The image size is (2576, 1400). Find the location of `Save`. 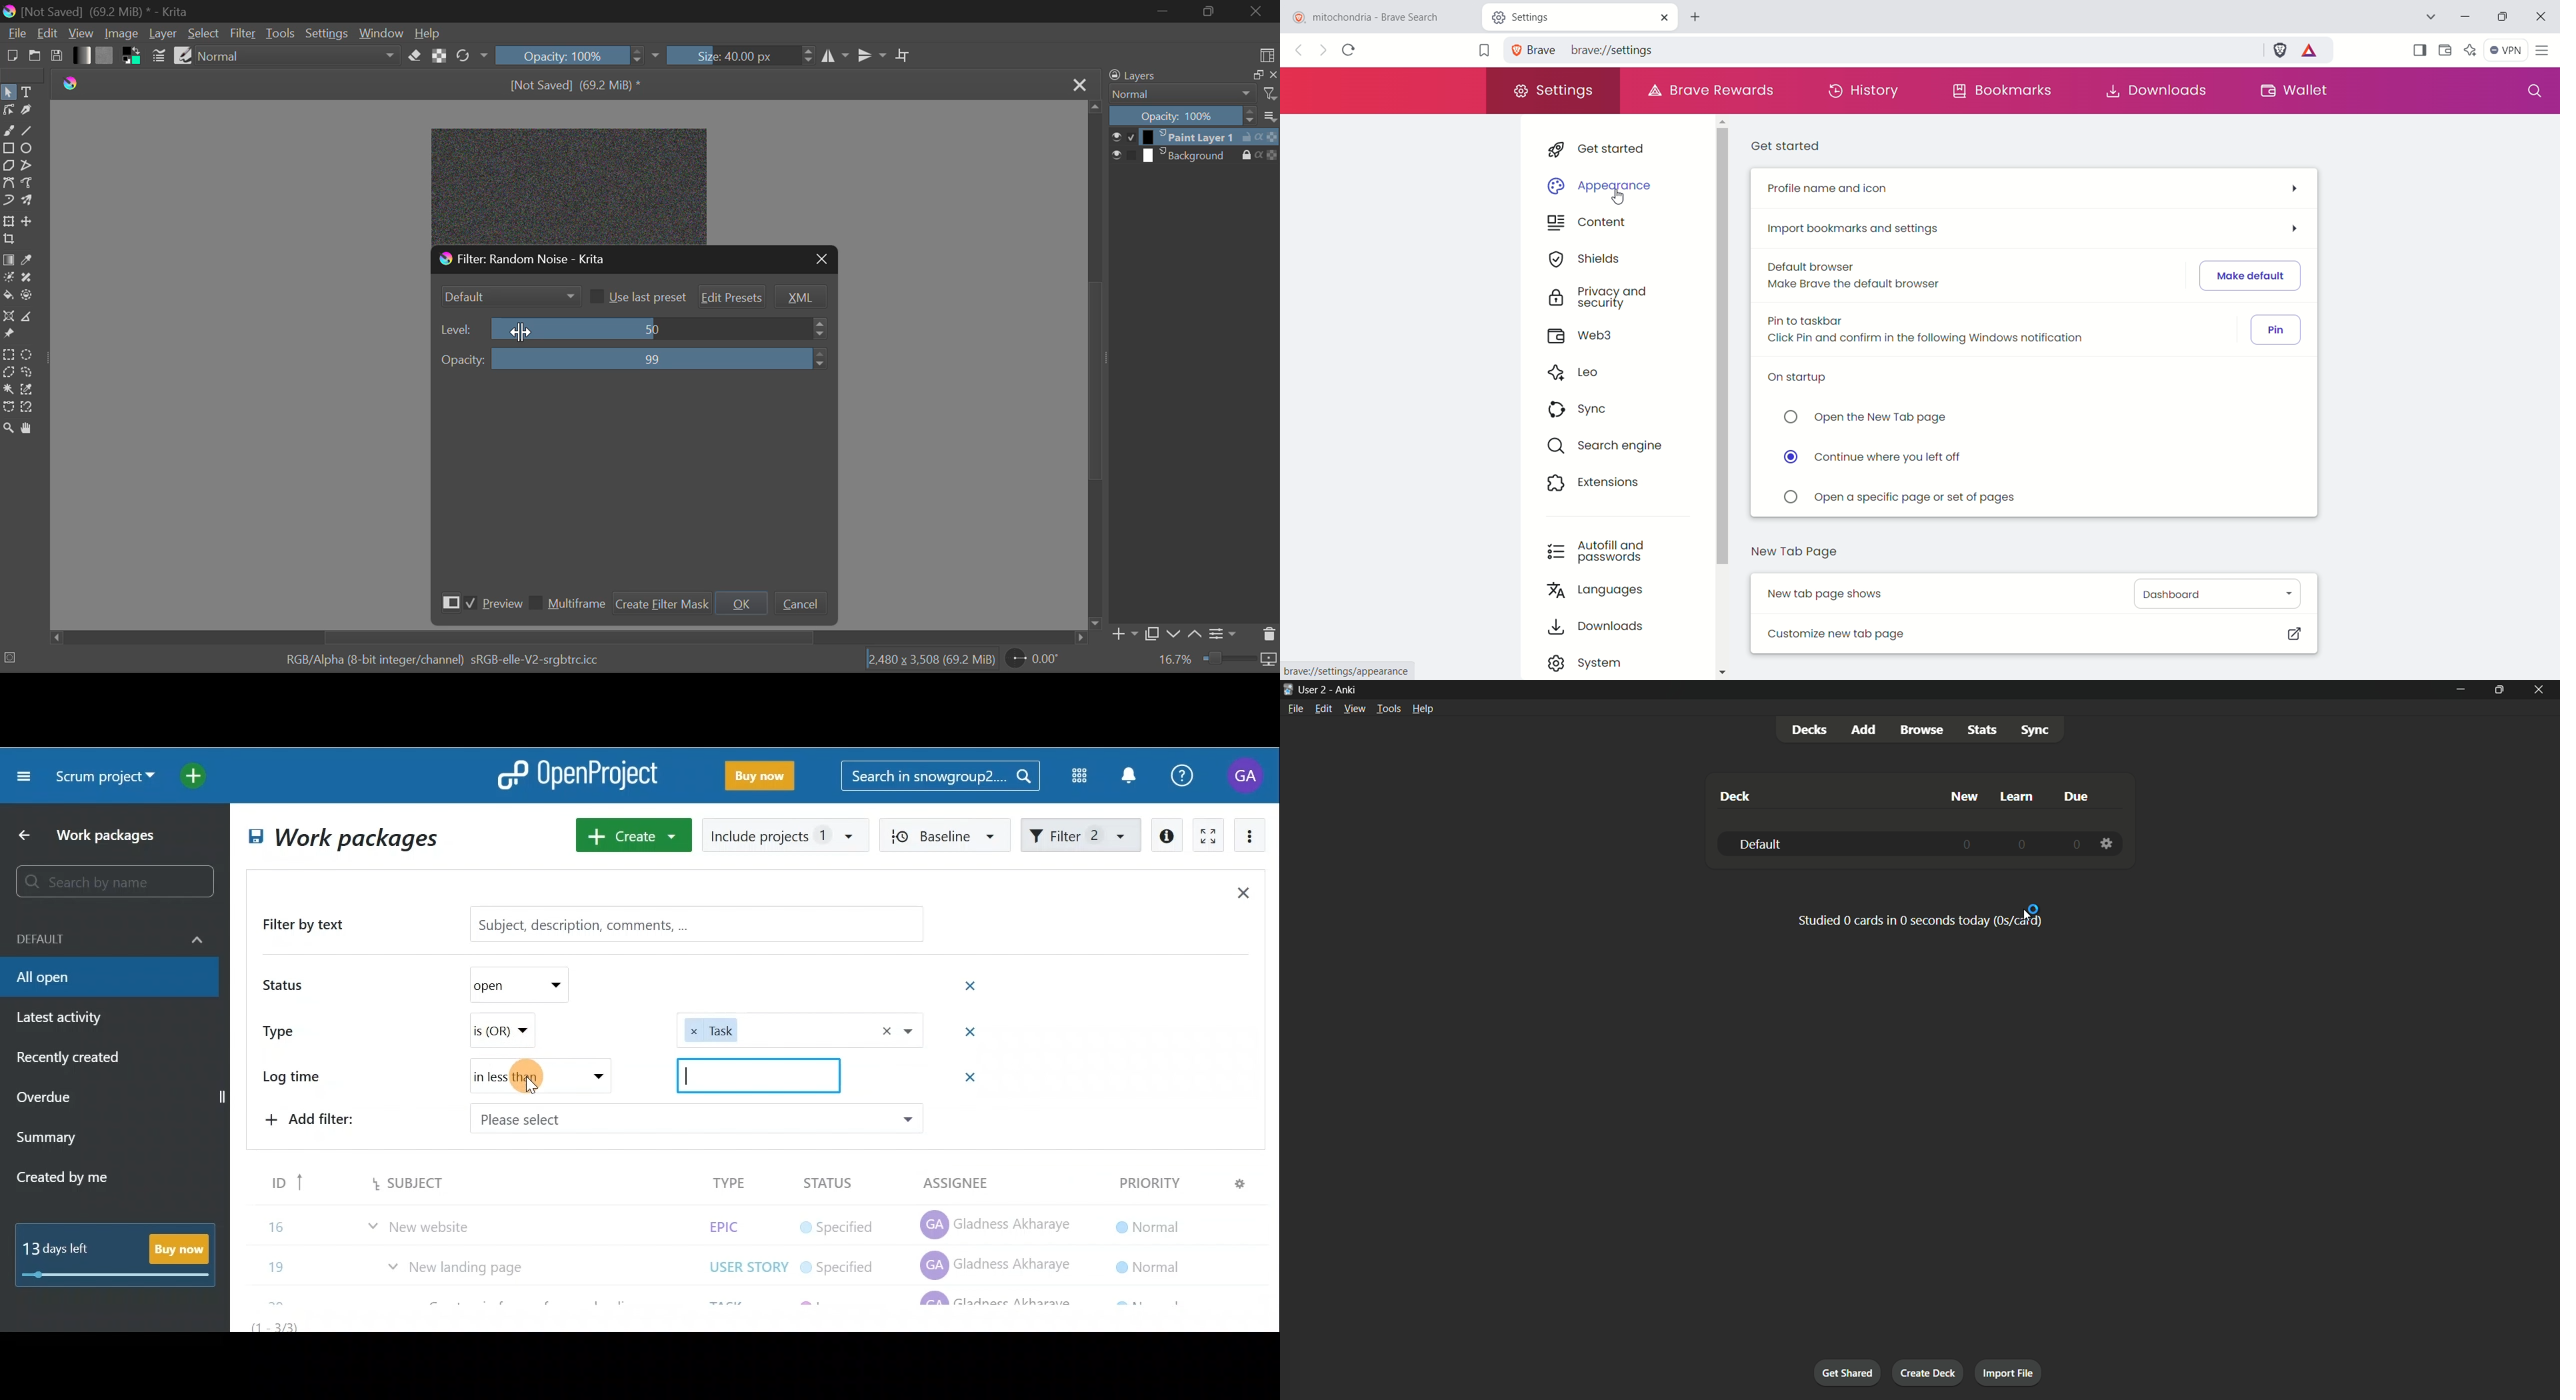

Save is located at coordinates (57, 57).